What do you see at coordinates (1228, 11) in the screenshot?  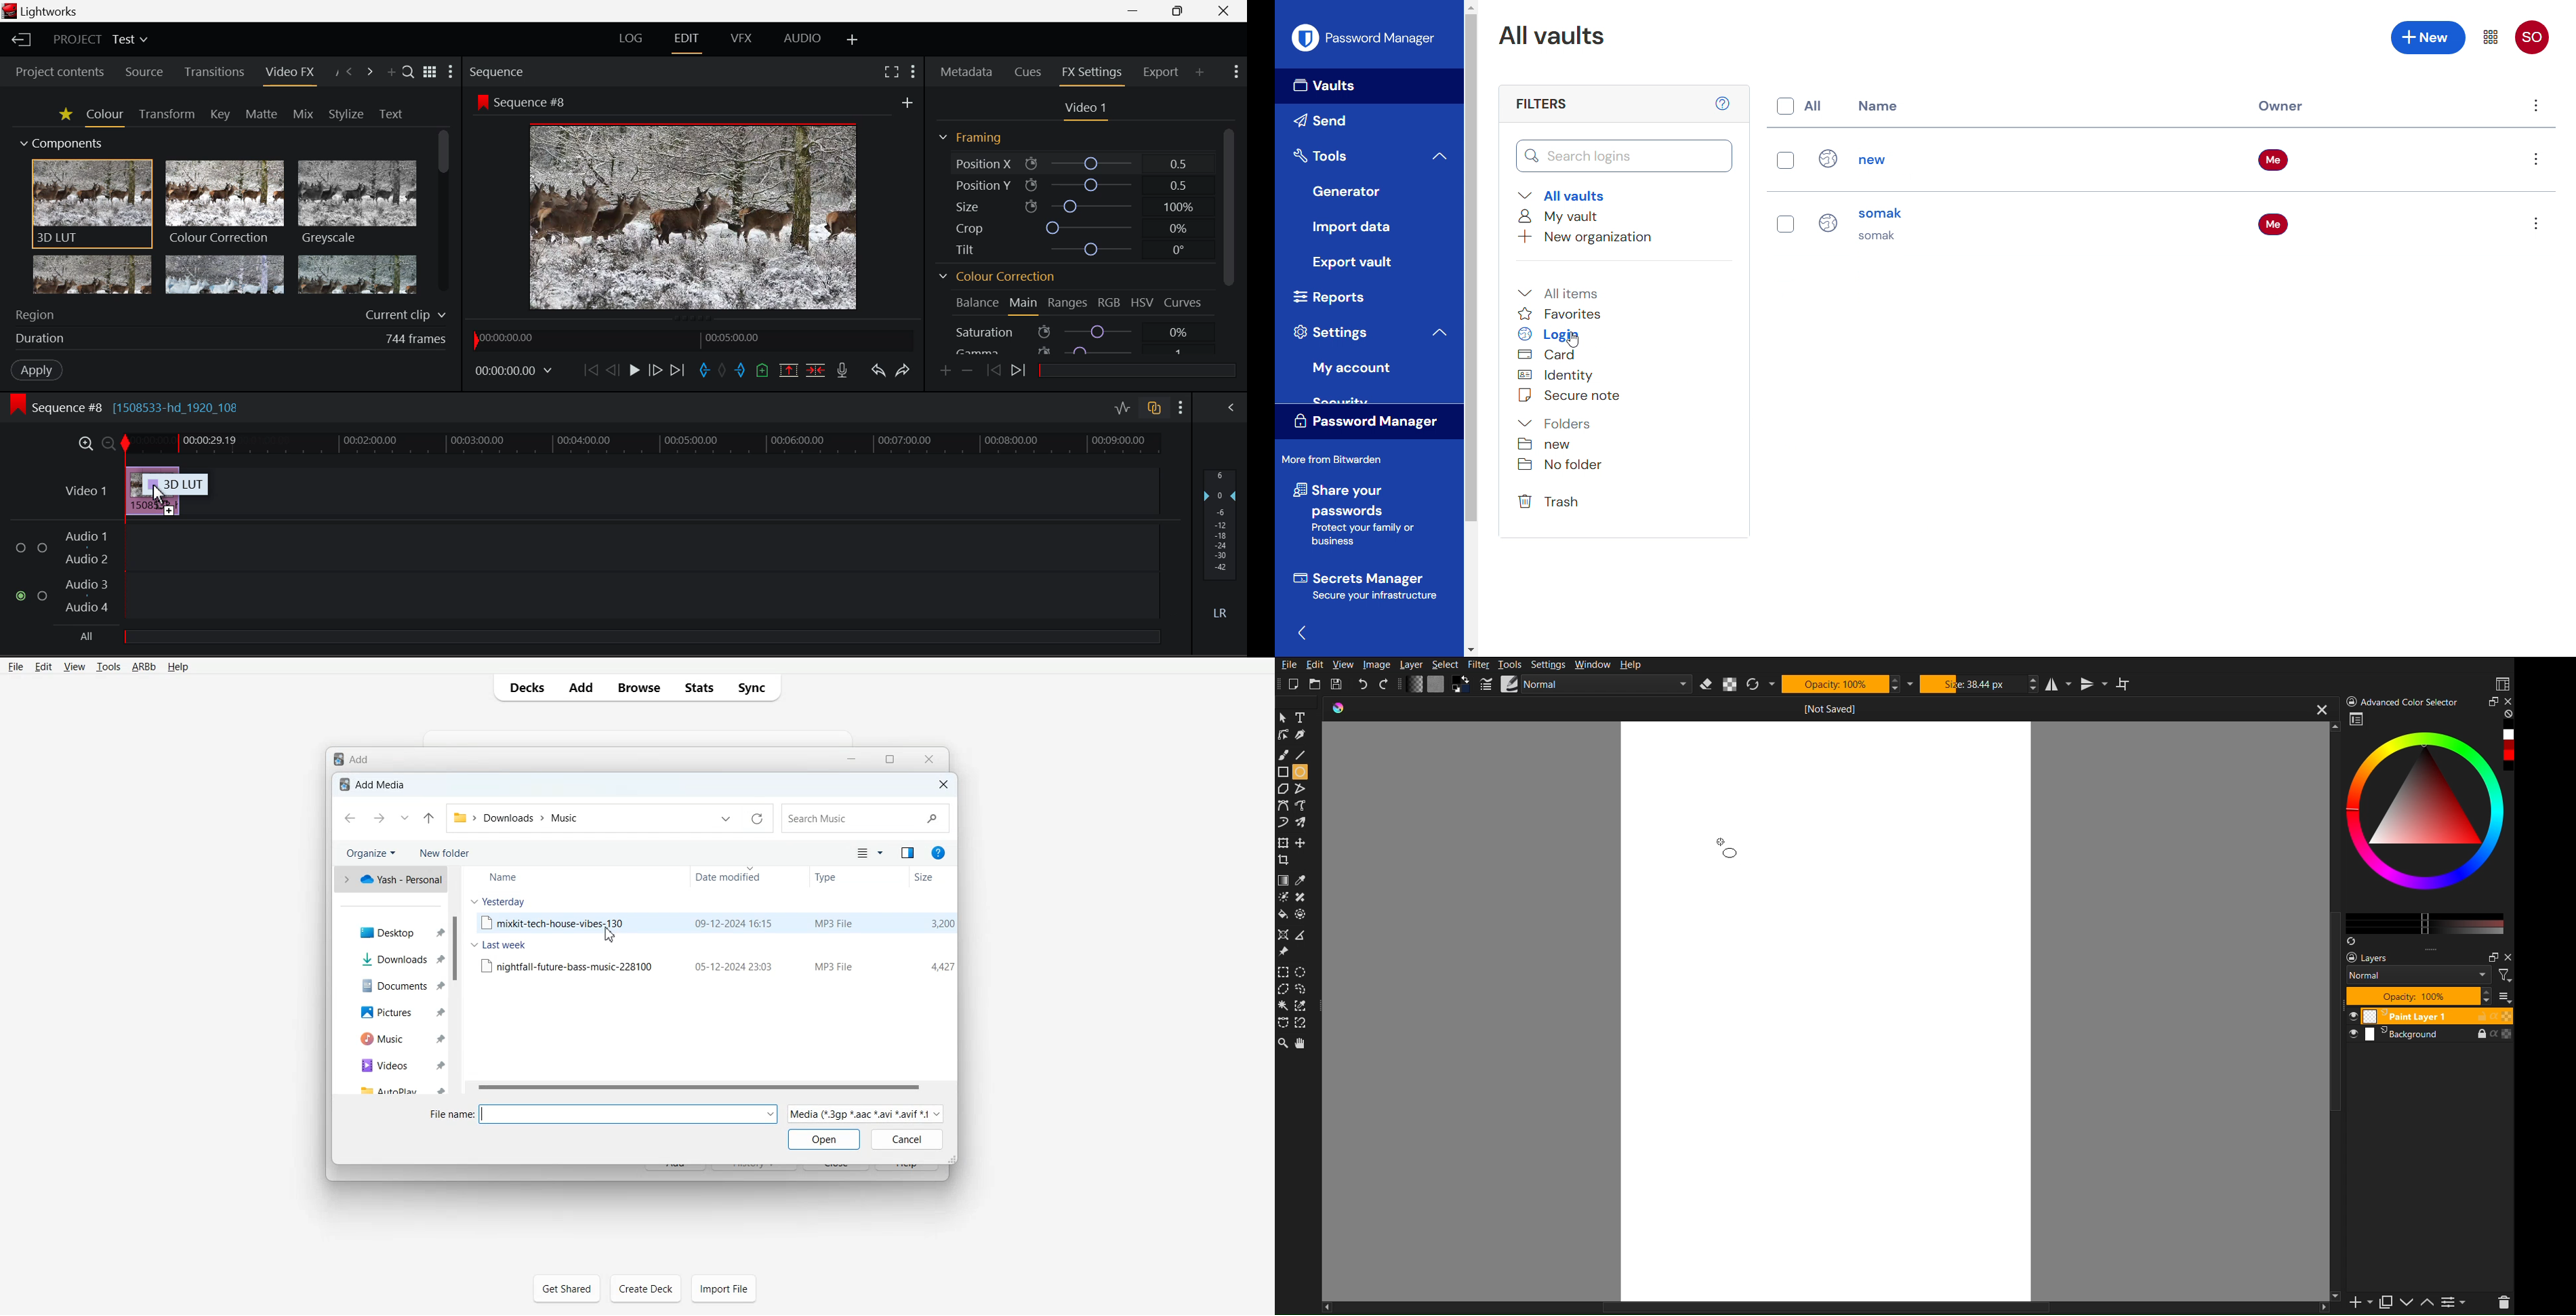 I see `Close` at bounding box center [1228, 11].